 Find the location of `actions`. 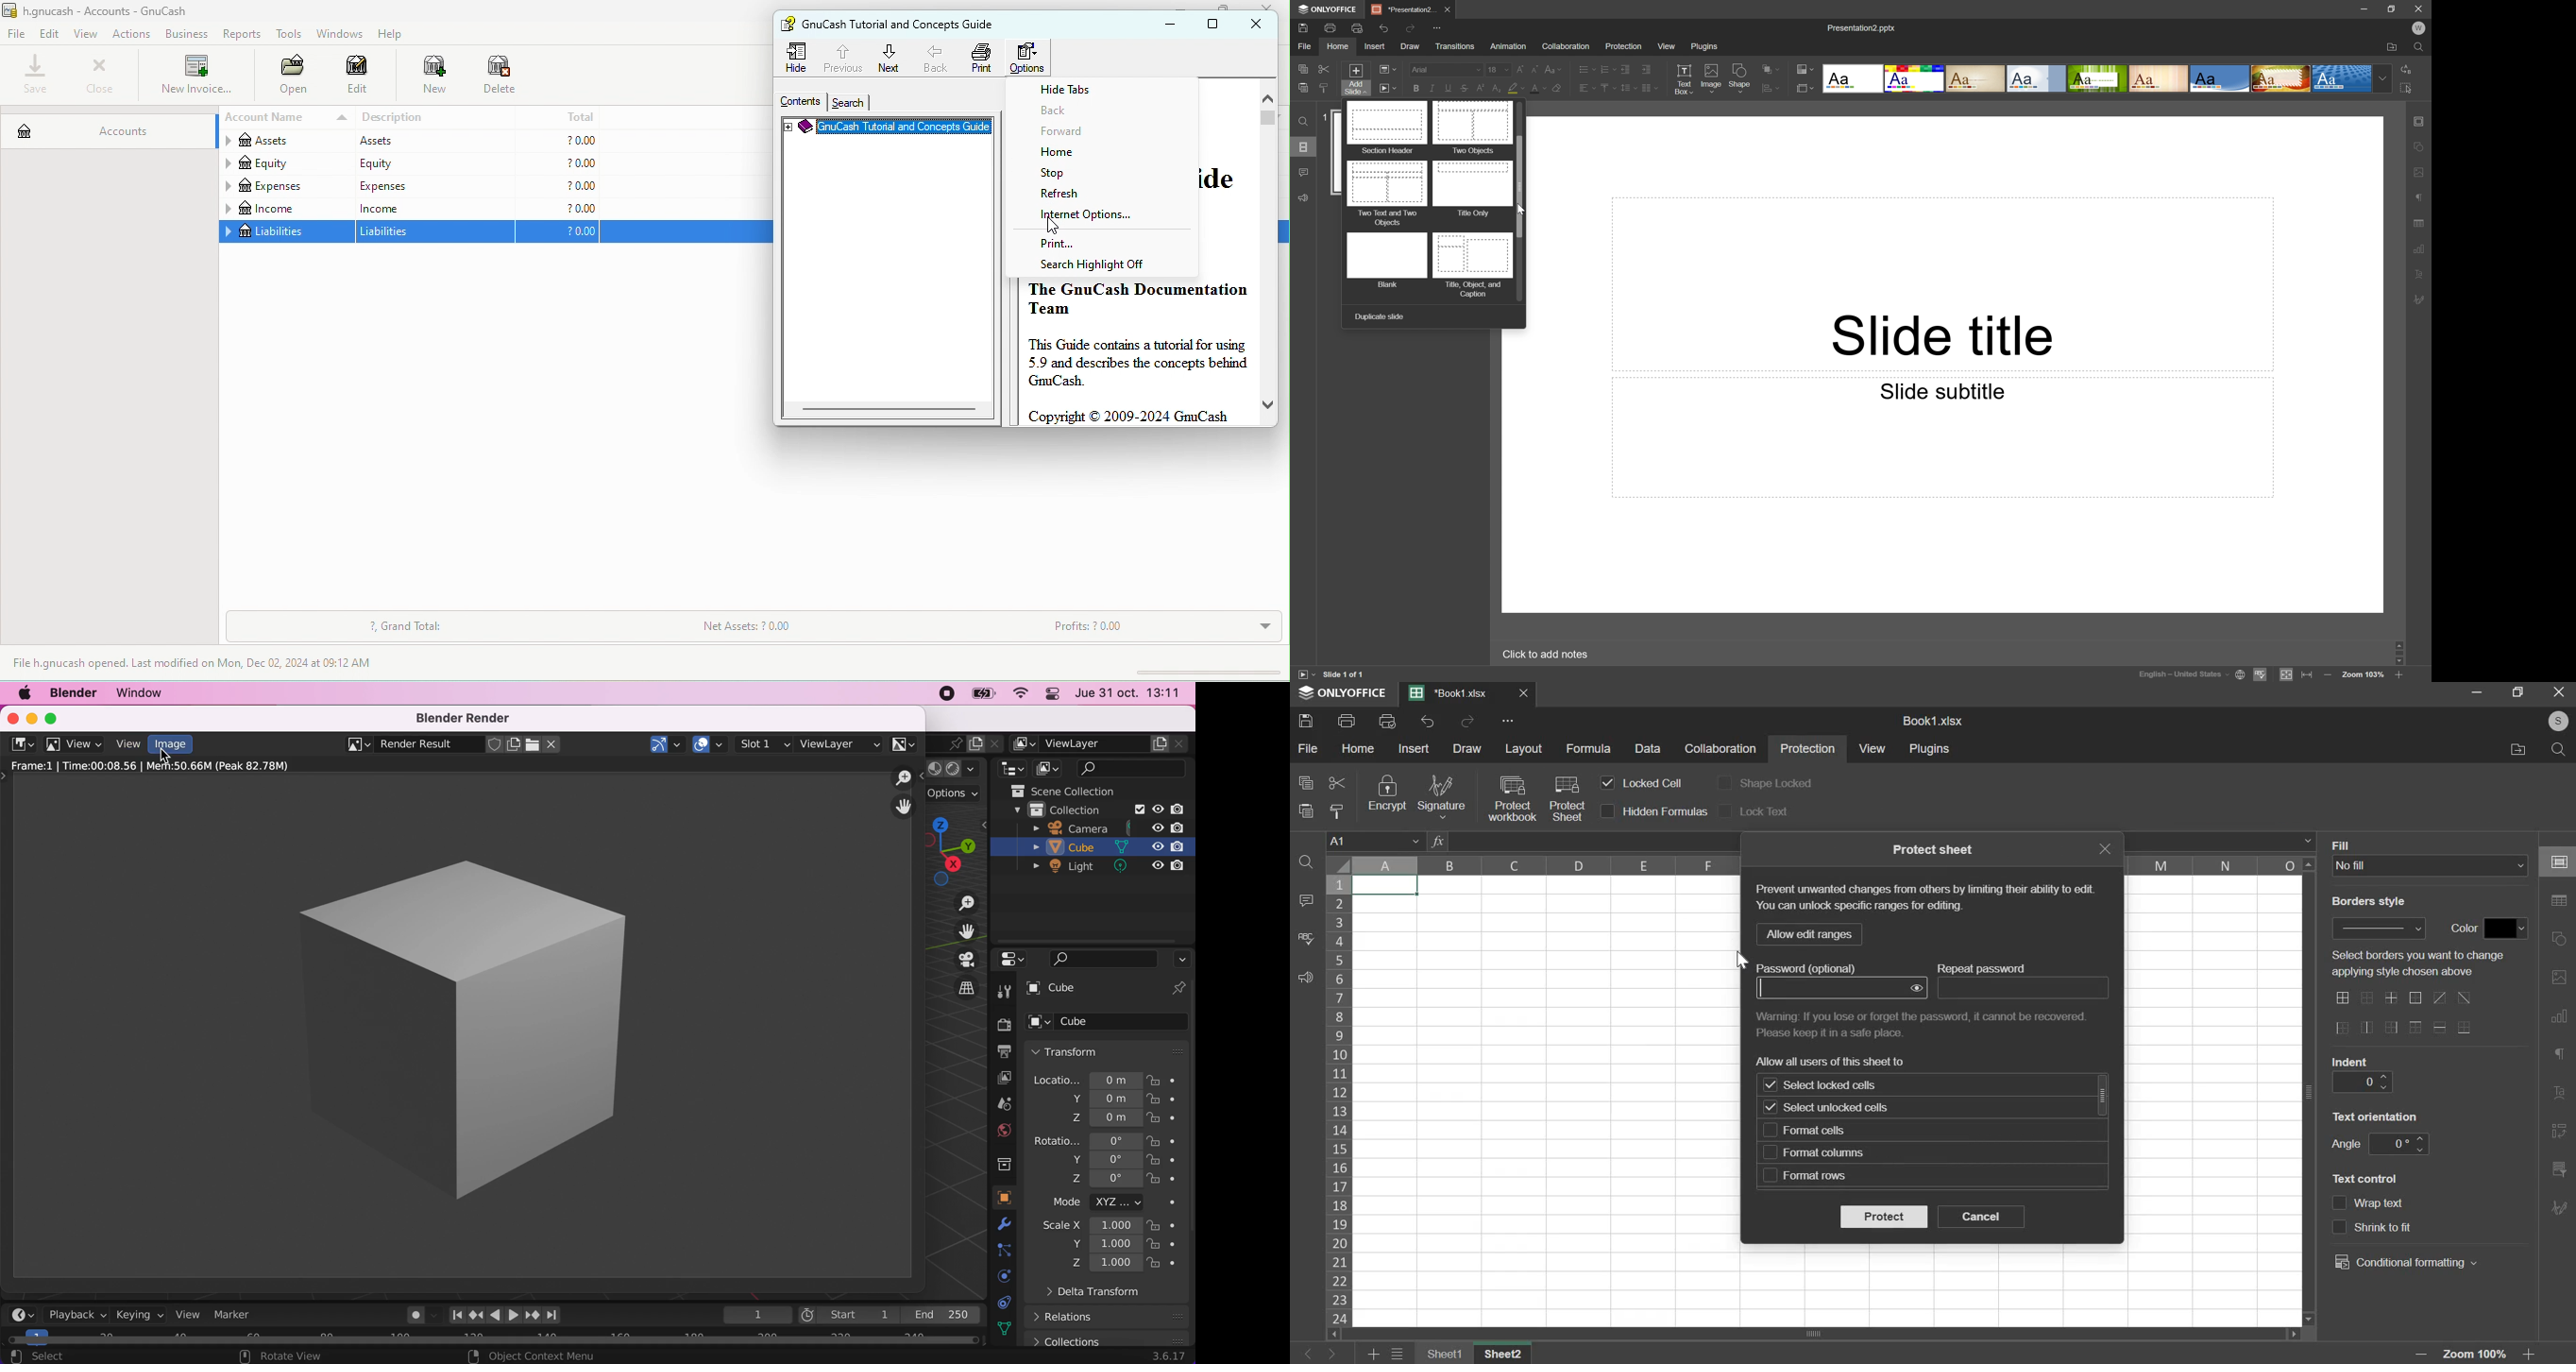

actions is located at coordinates (135, 34).